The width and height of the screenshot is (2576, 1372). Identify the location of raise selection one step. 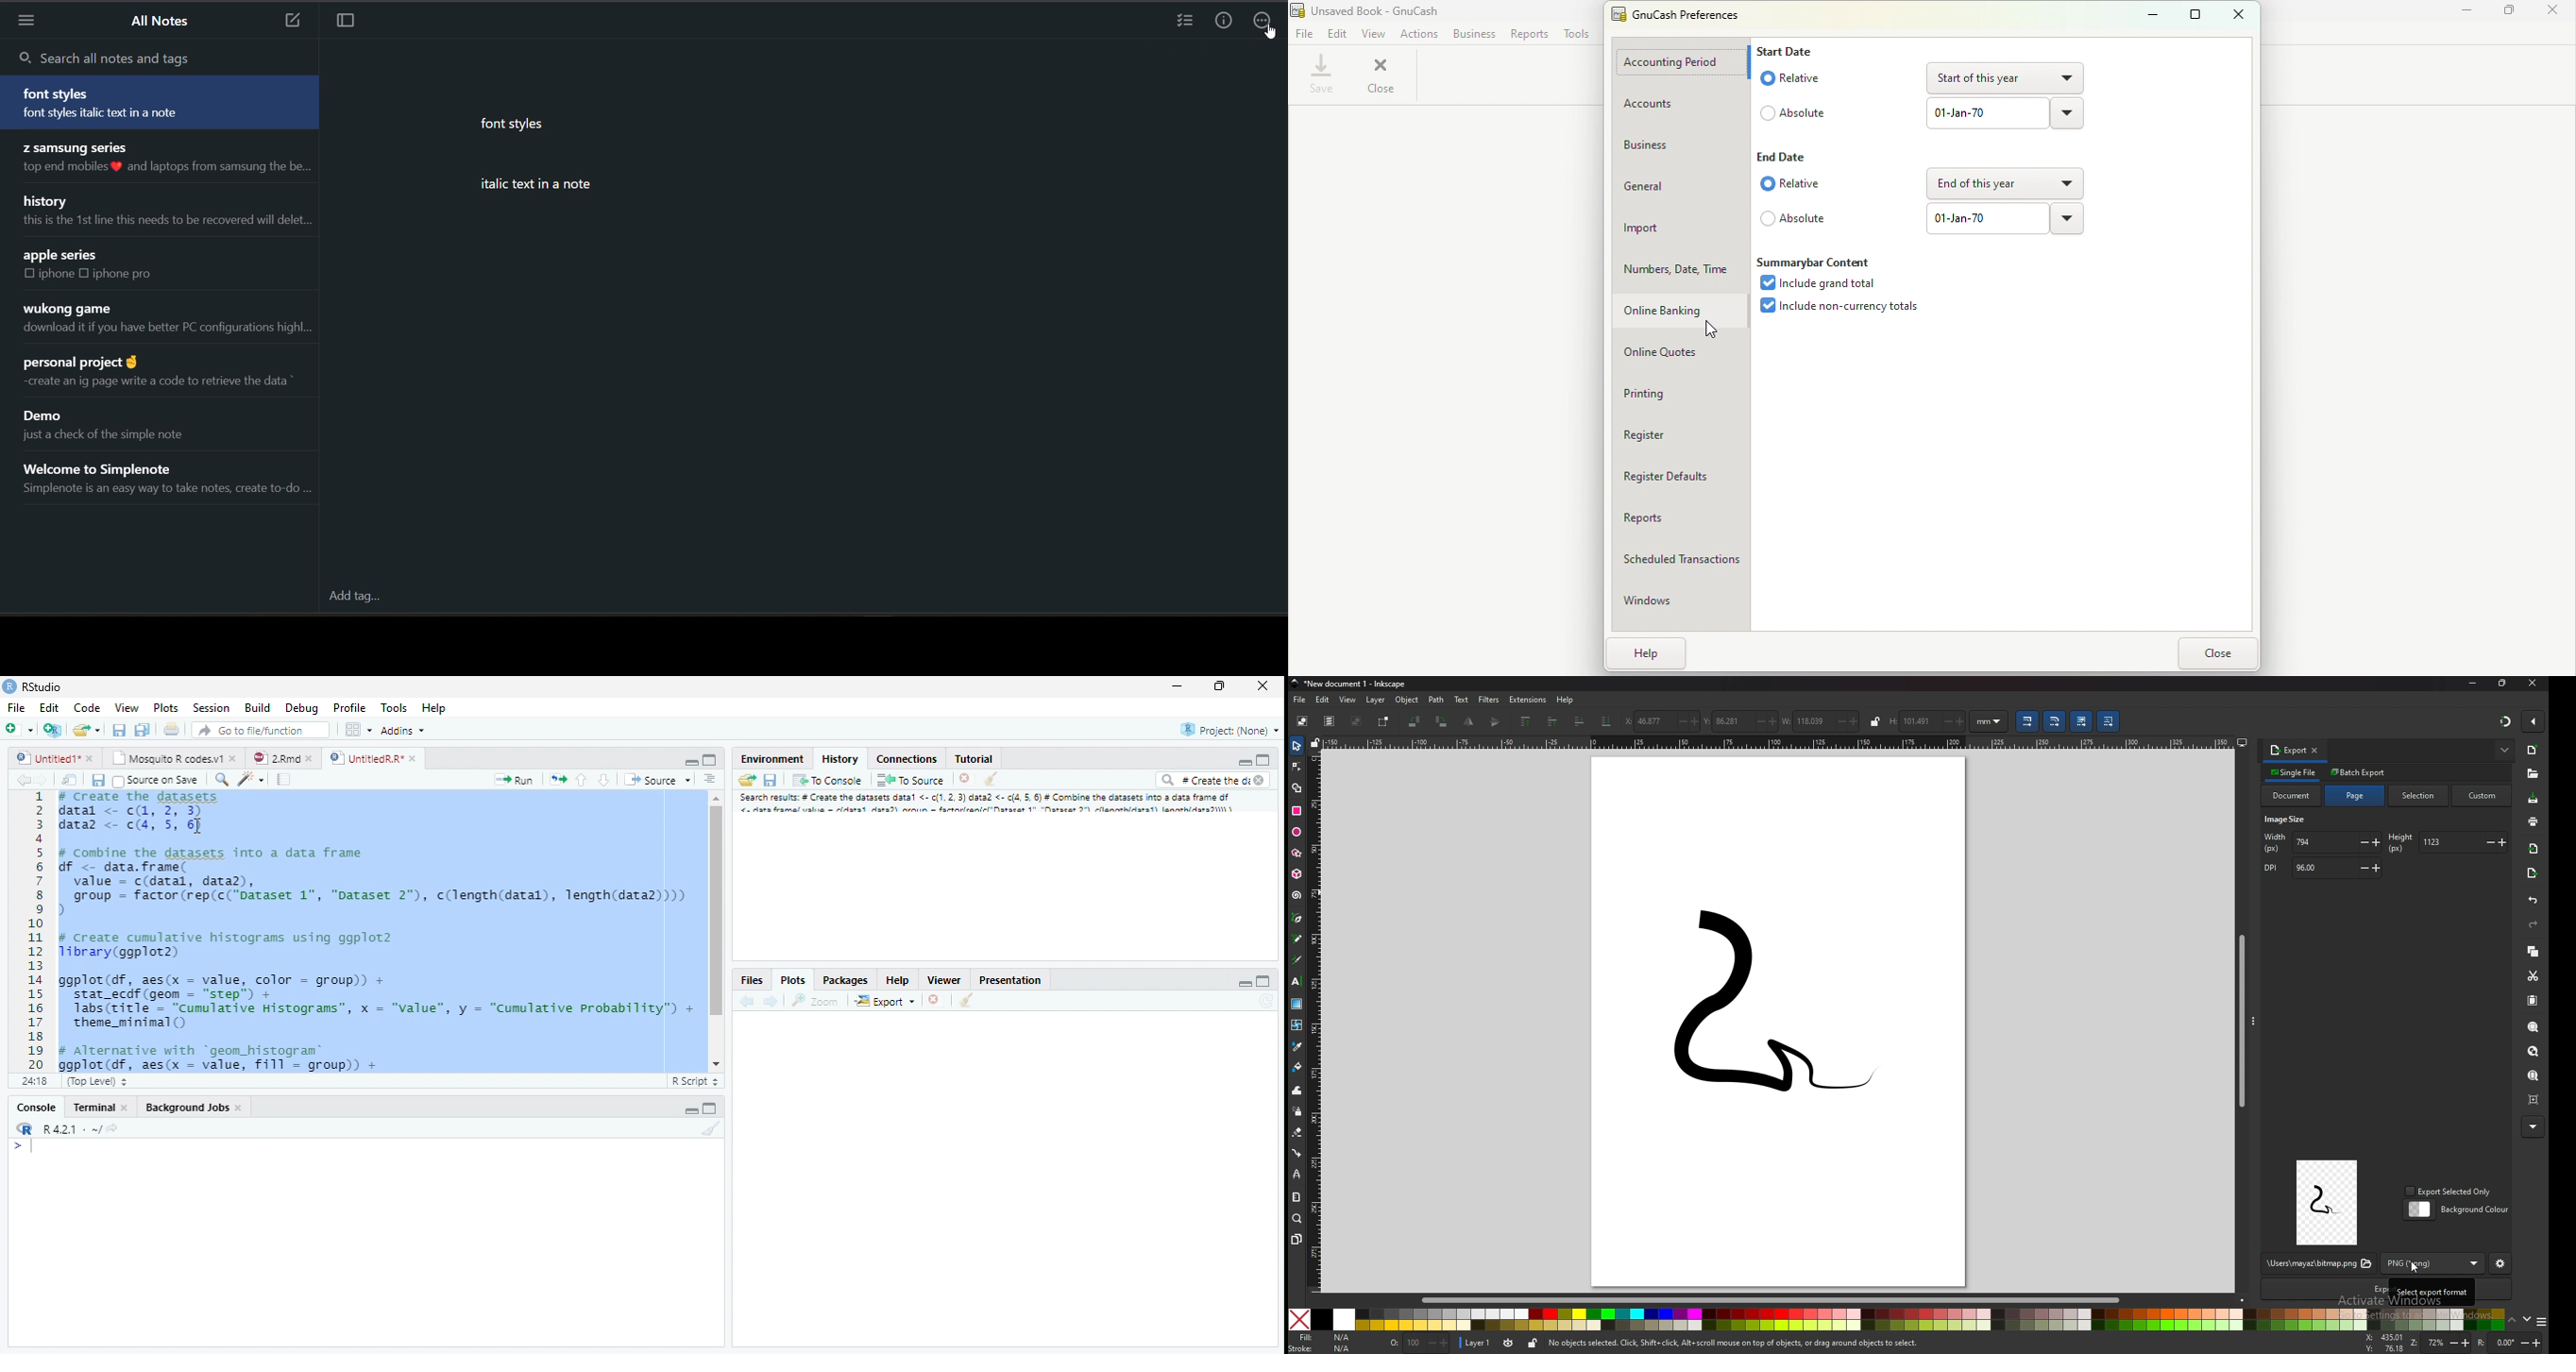
(1551, 722).